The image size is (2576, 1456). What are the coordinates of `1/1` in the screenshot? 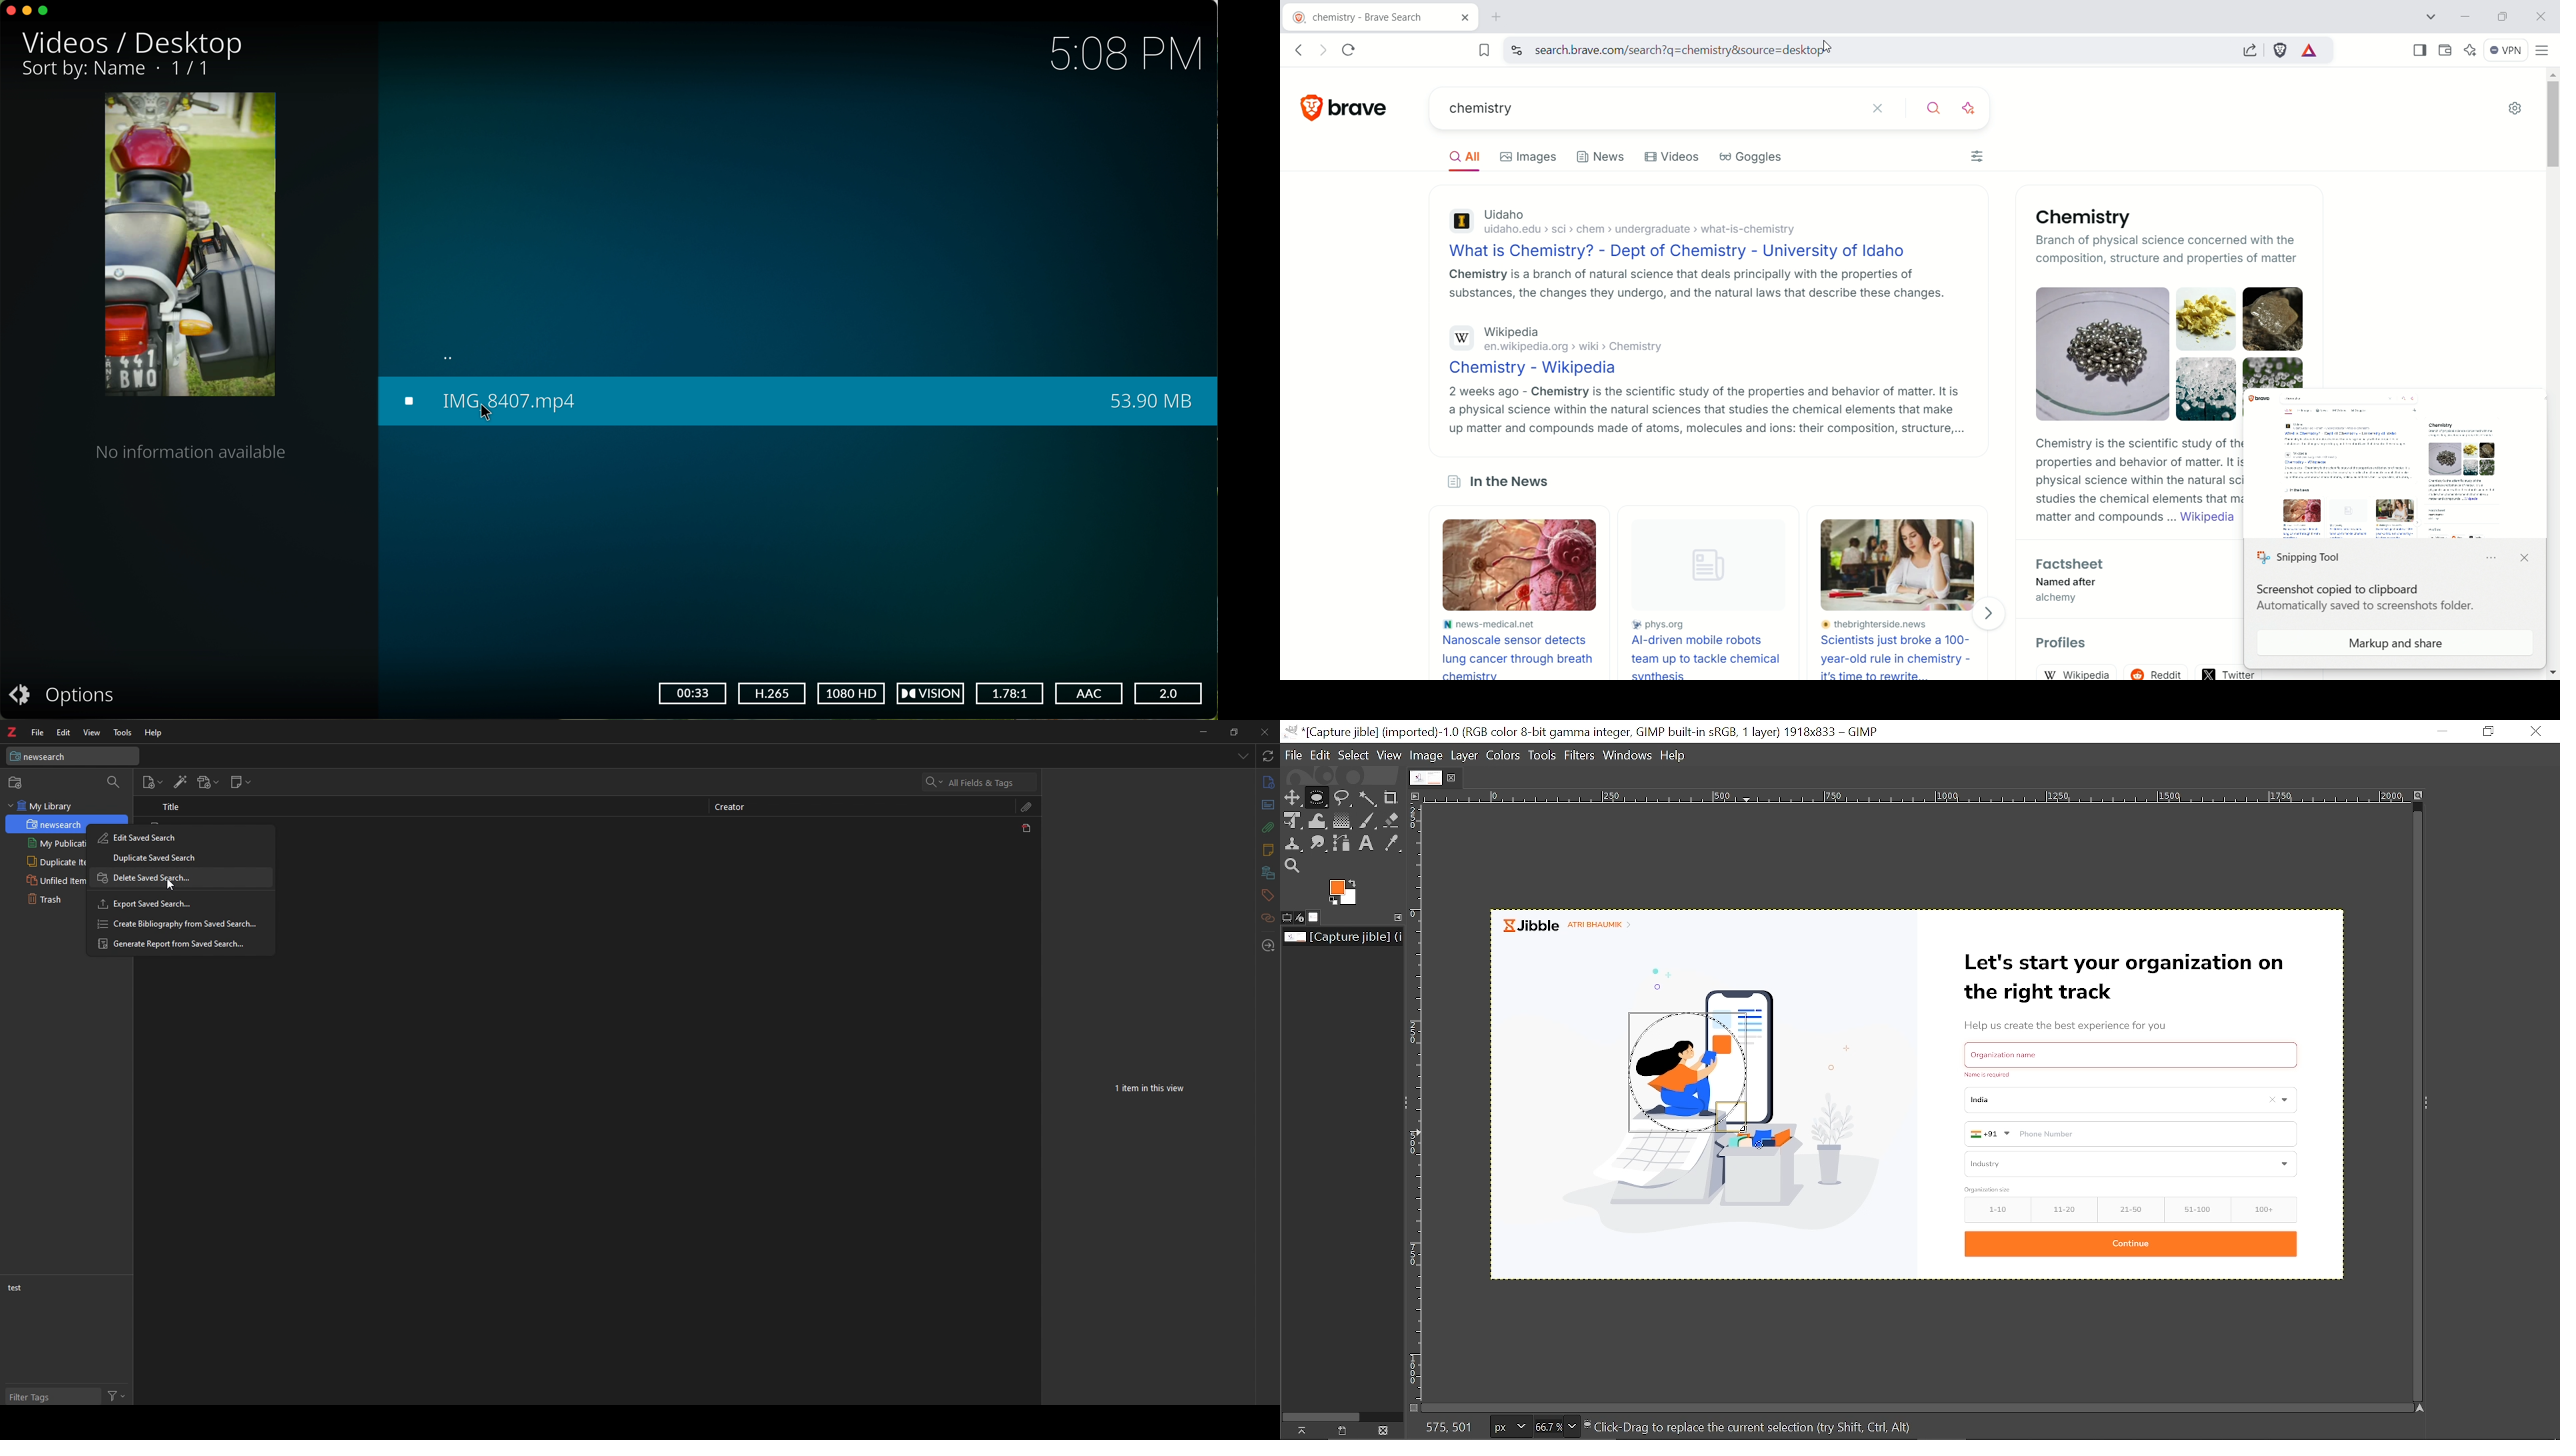 It's located at (121, 70).